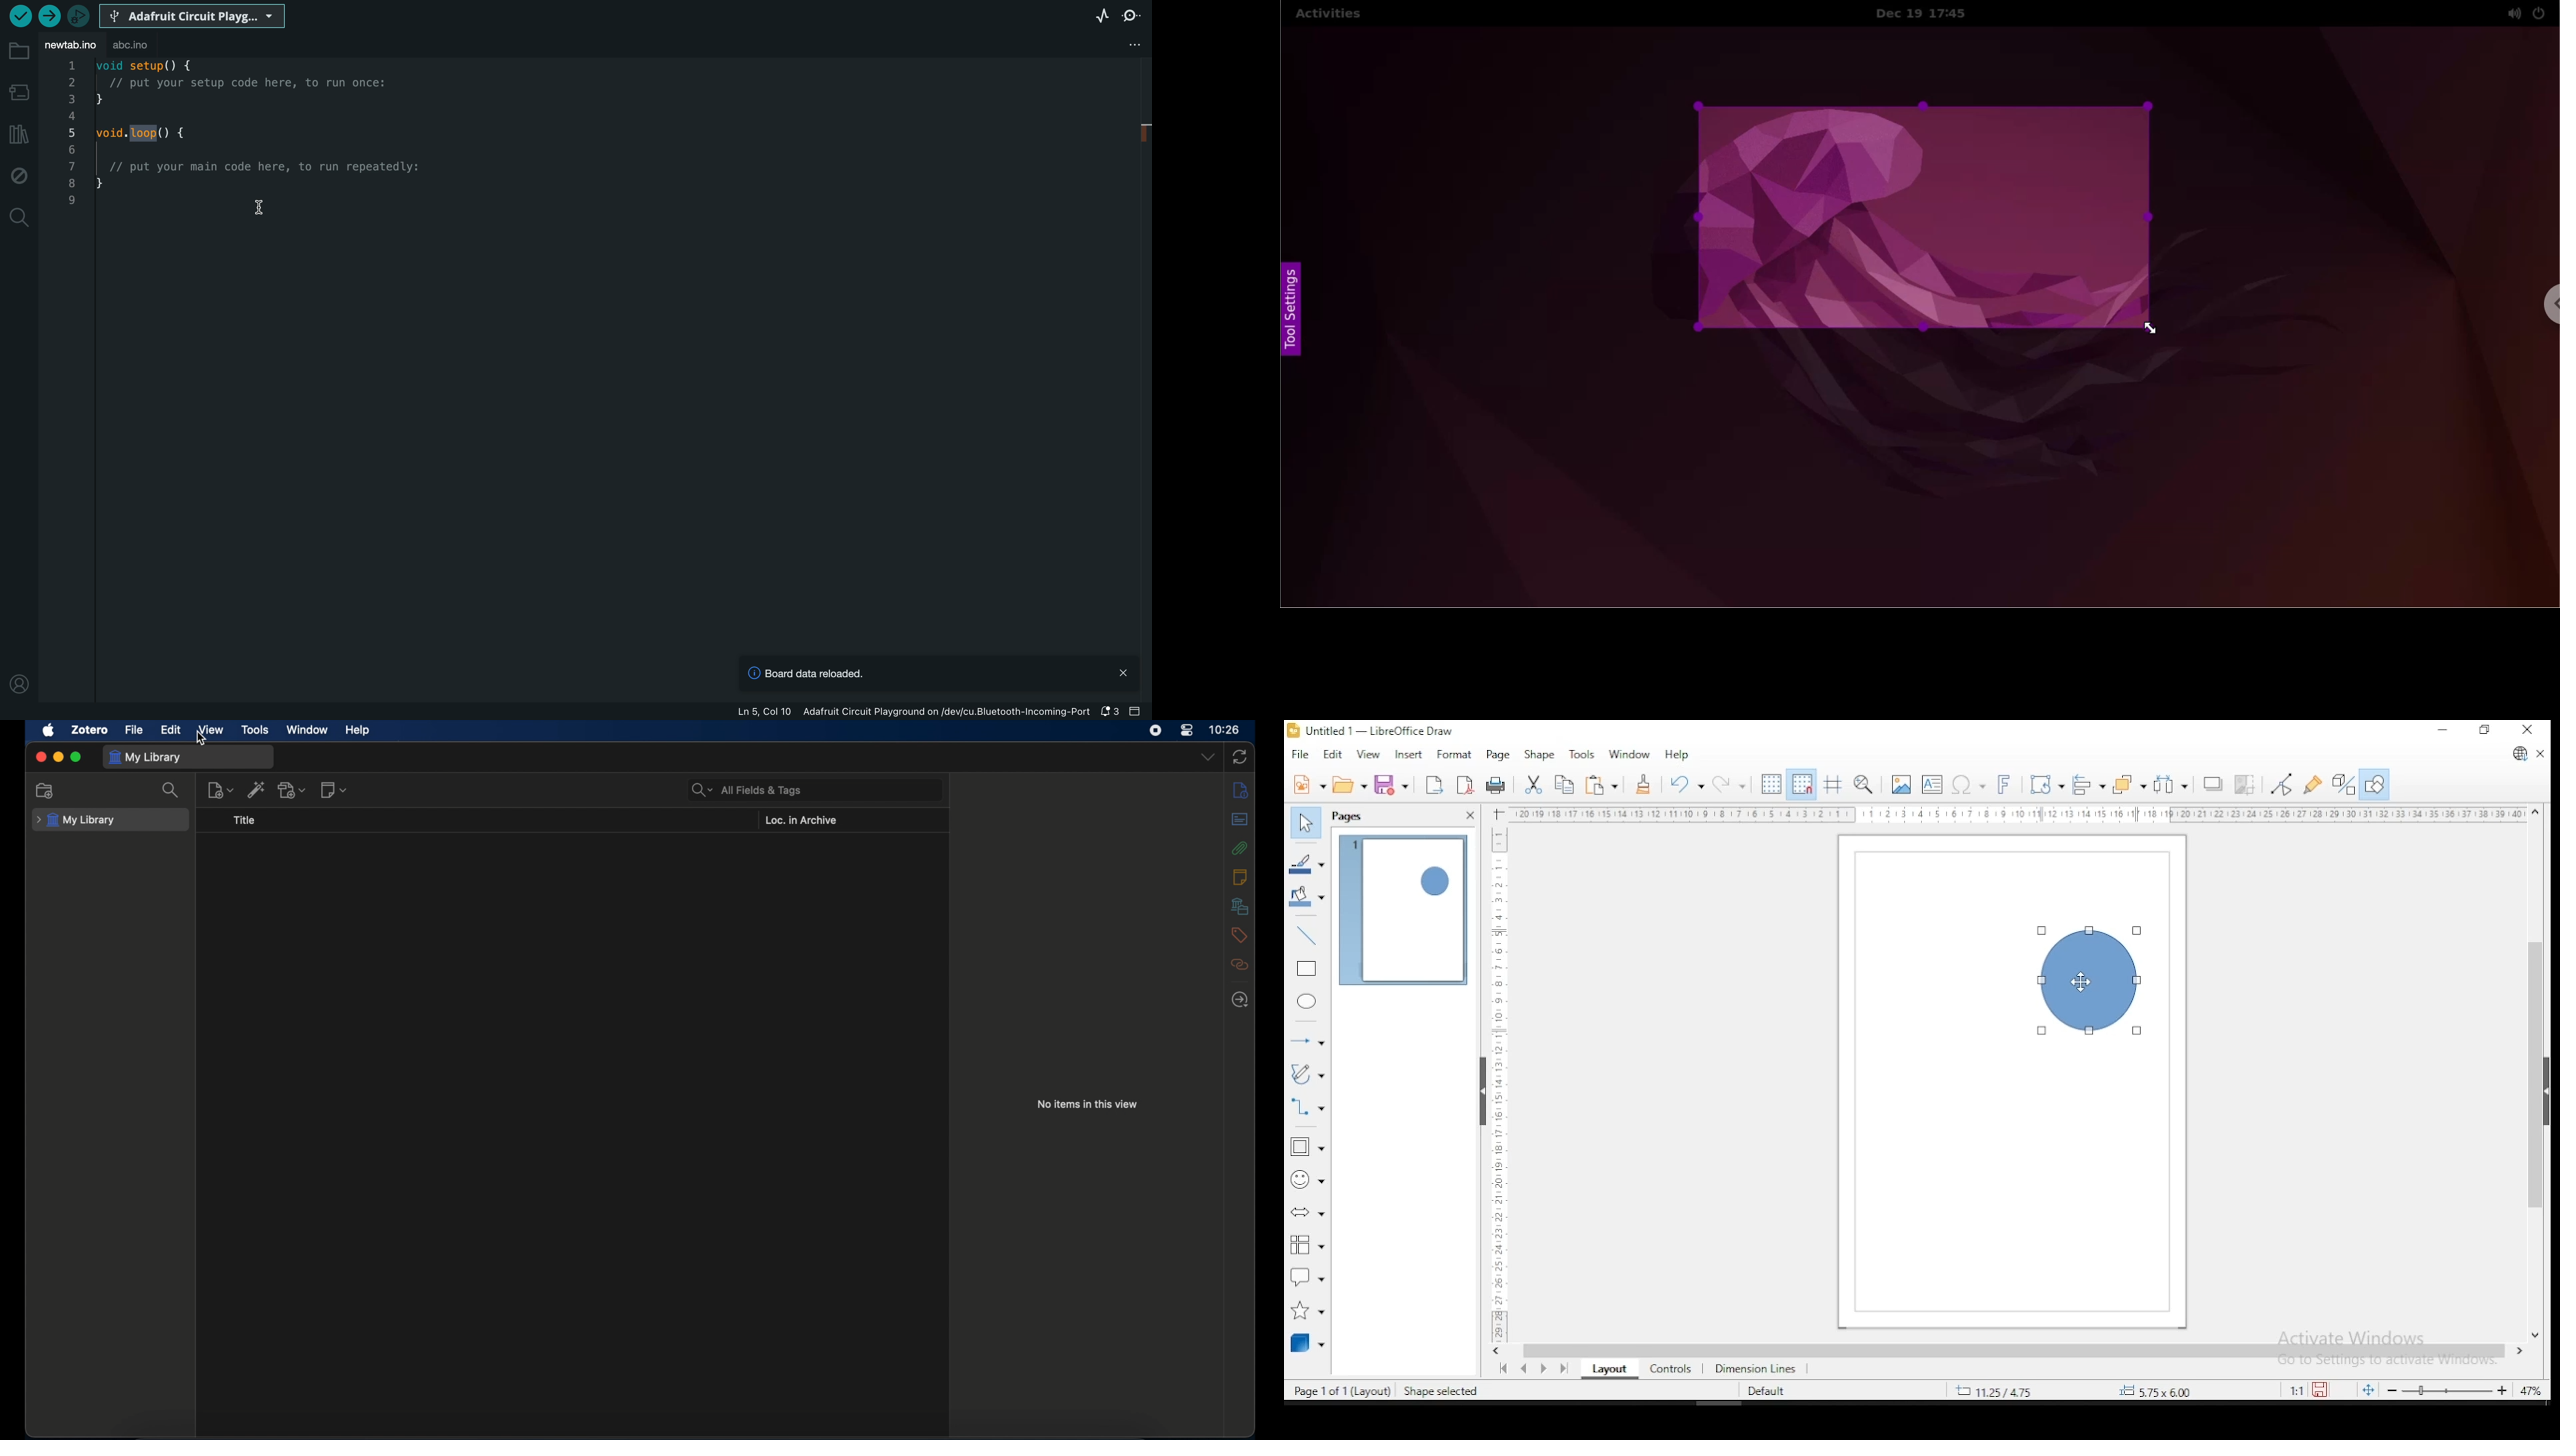 The width and height of the screenshot is (2576, 1456). Describe the element at coordinates (1308, 896) in the screenshot. I see `fill color` at that location.